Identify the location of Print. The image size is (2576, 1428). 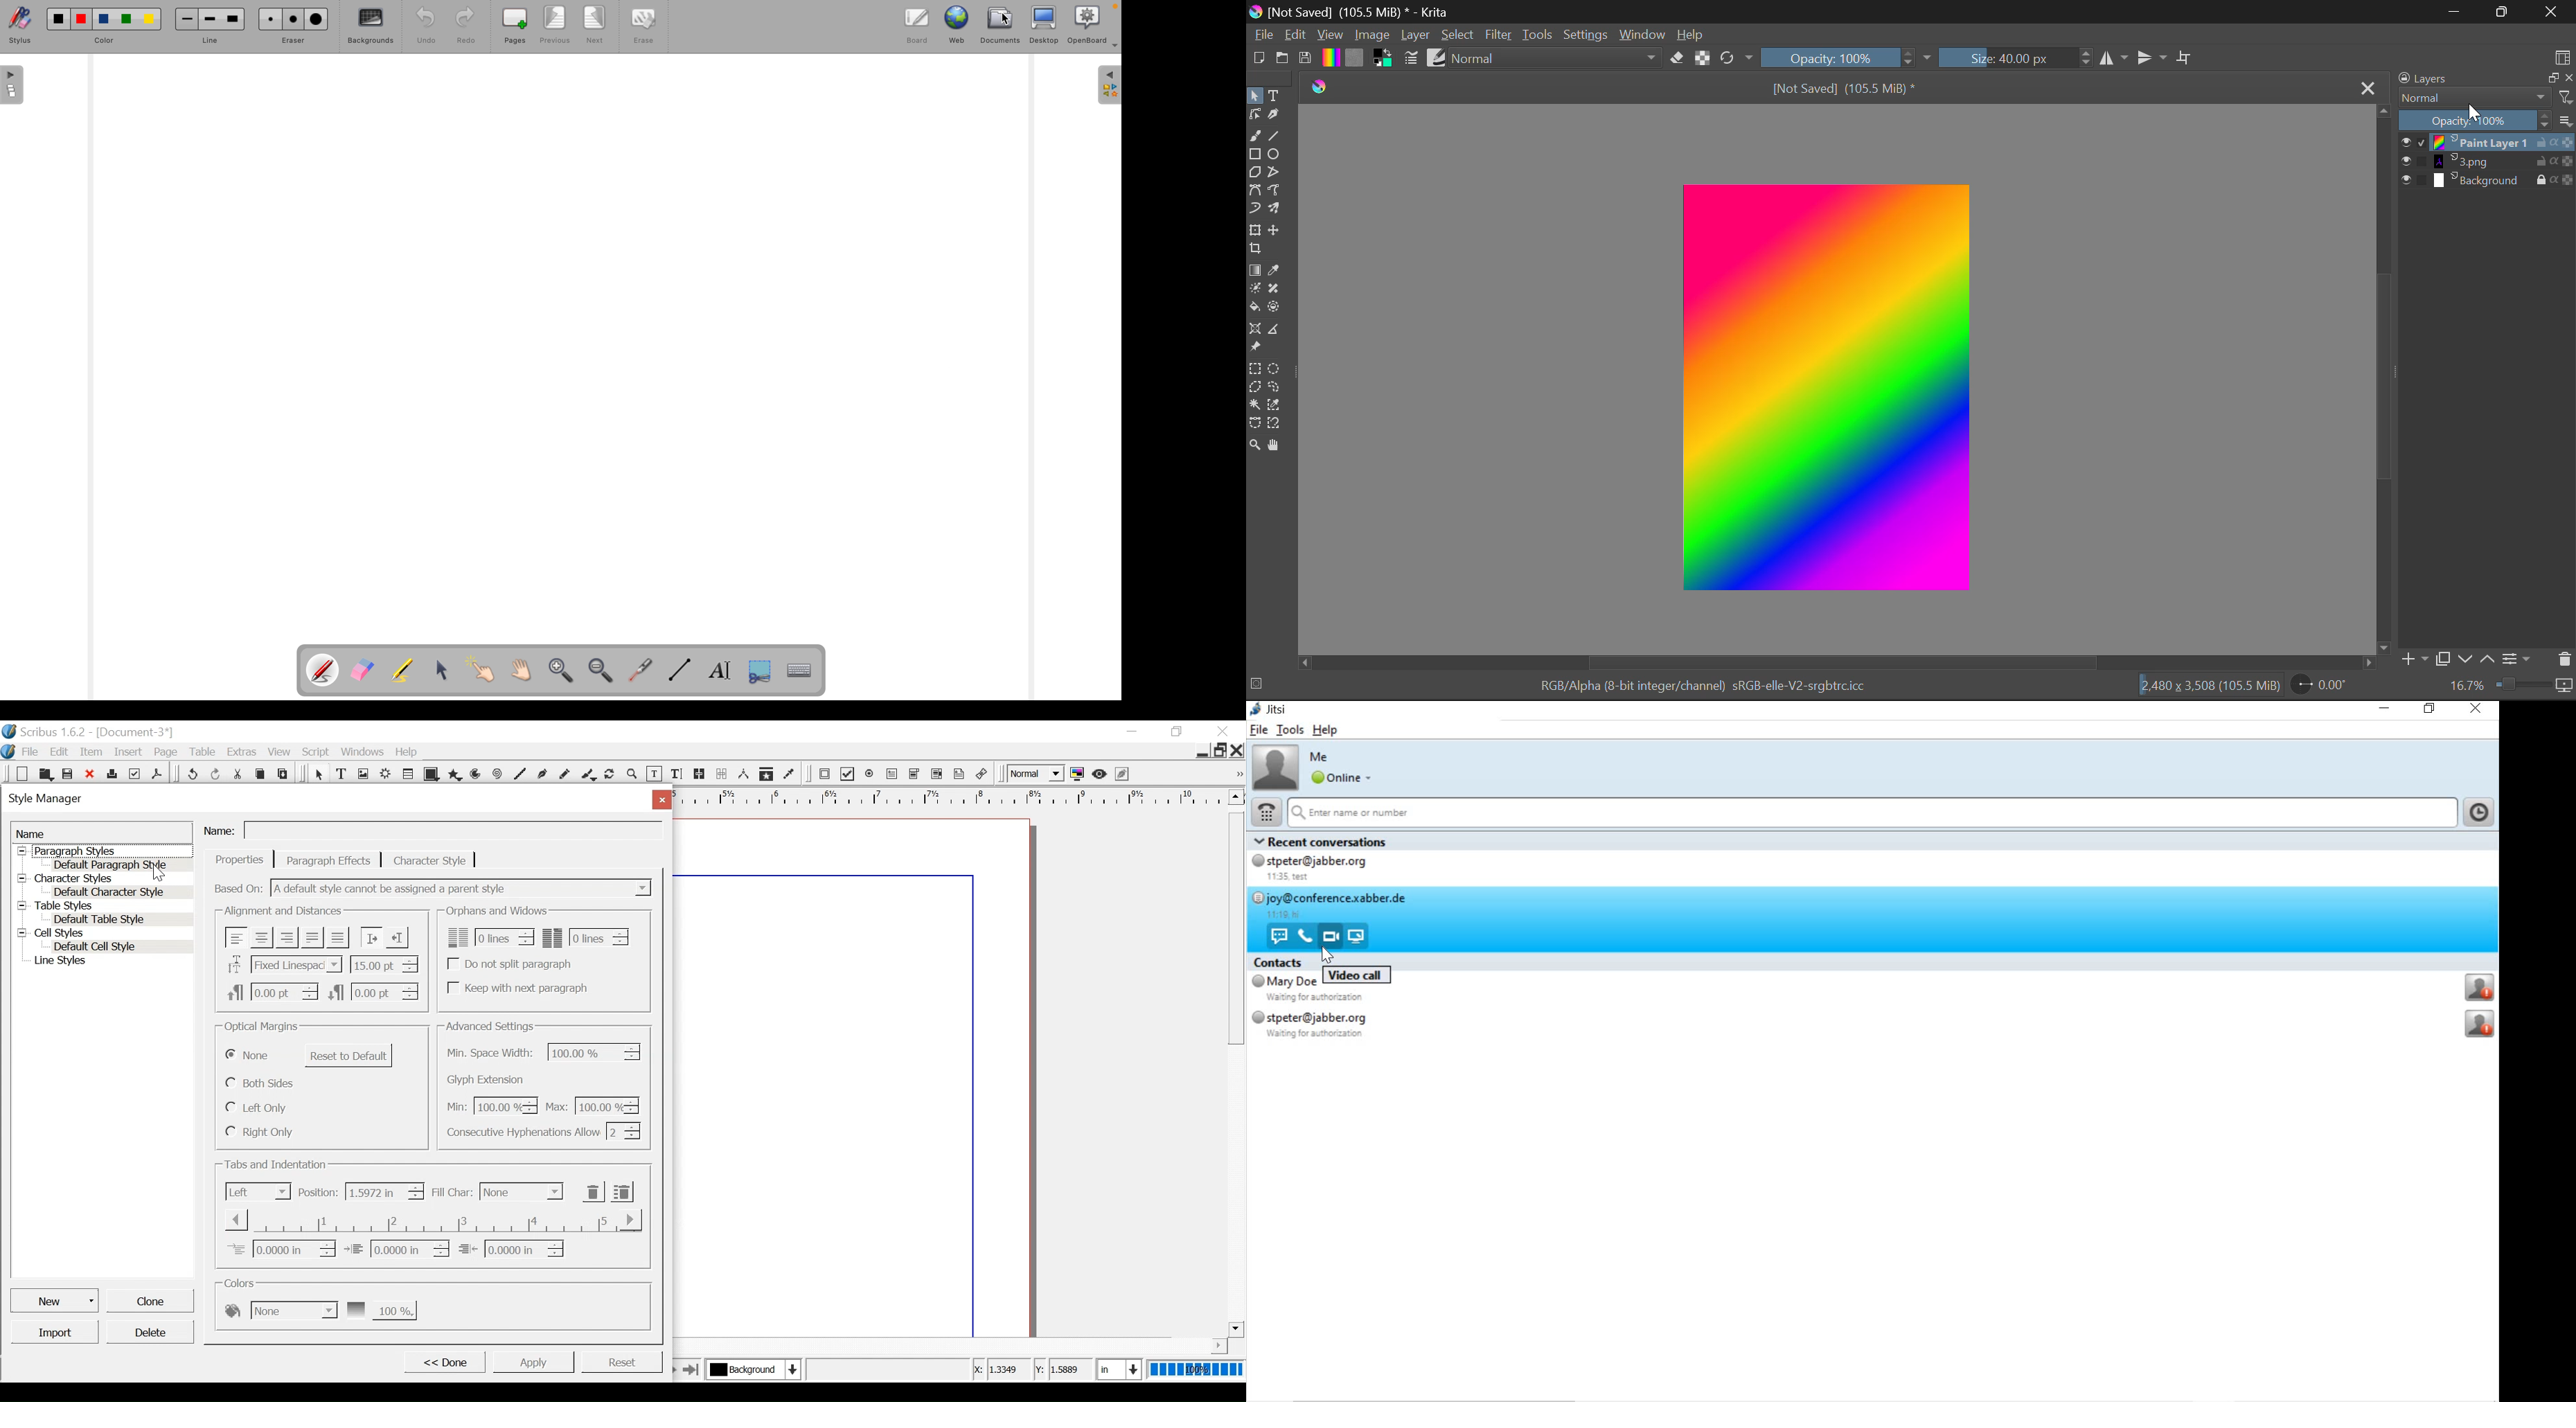
(112, 772).